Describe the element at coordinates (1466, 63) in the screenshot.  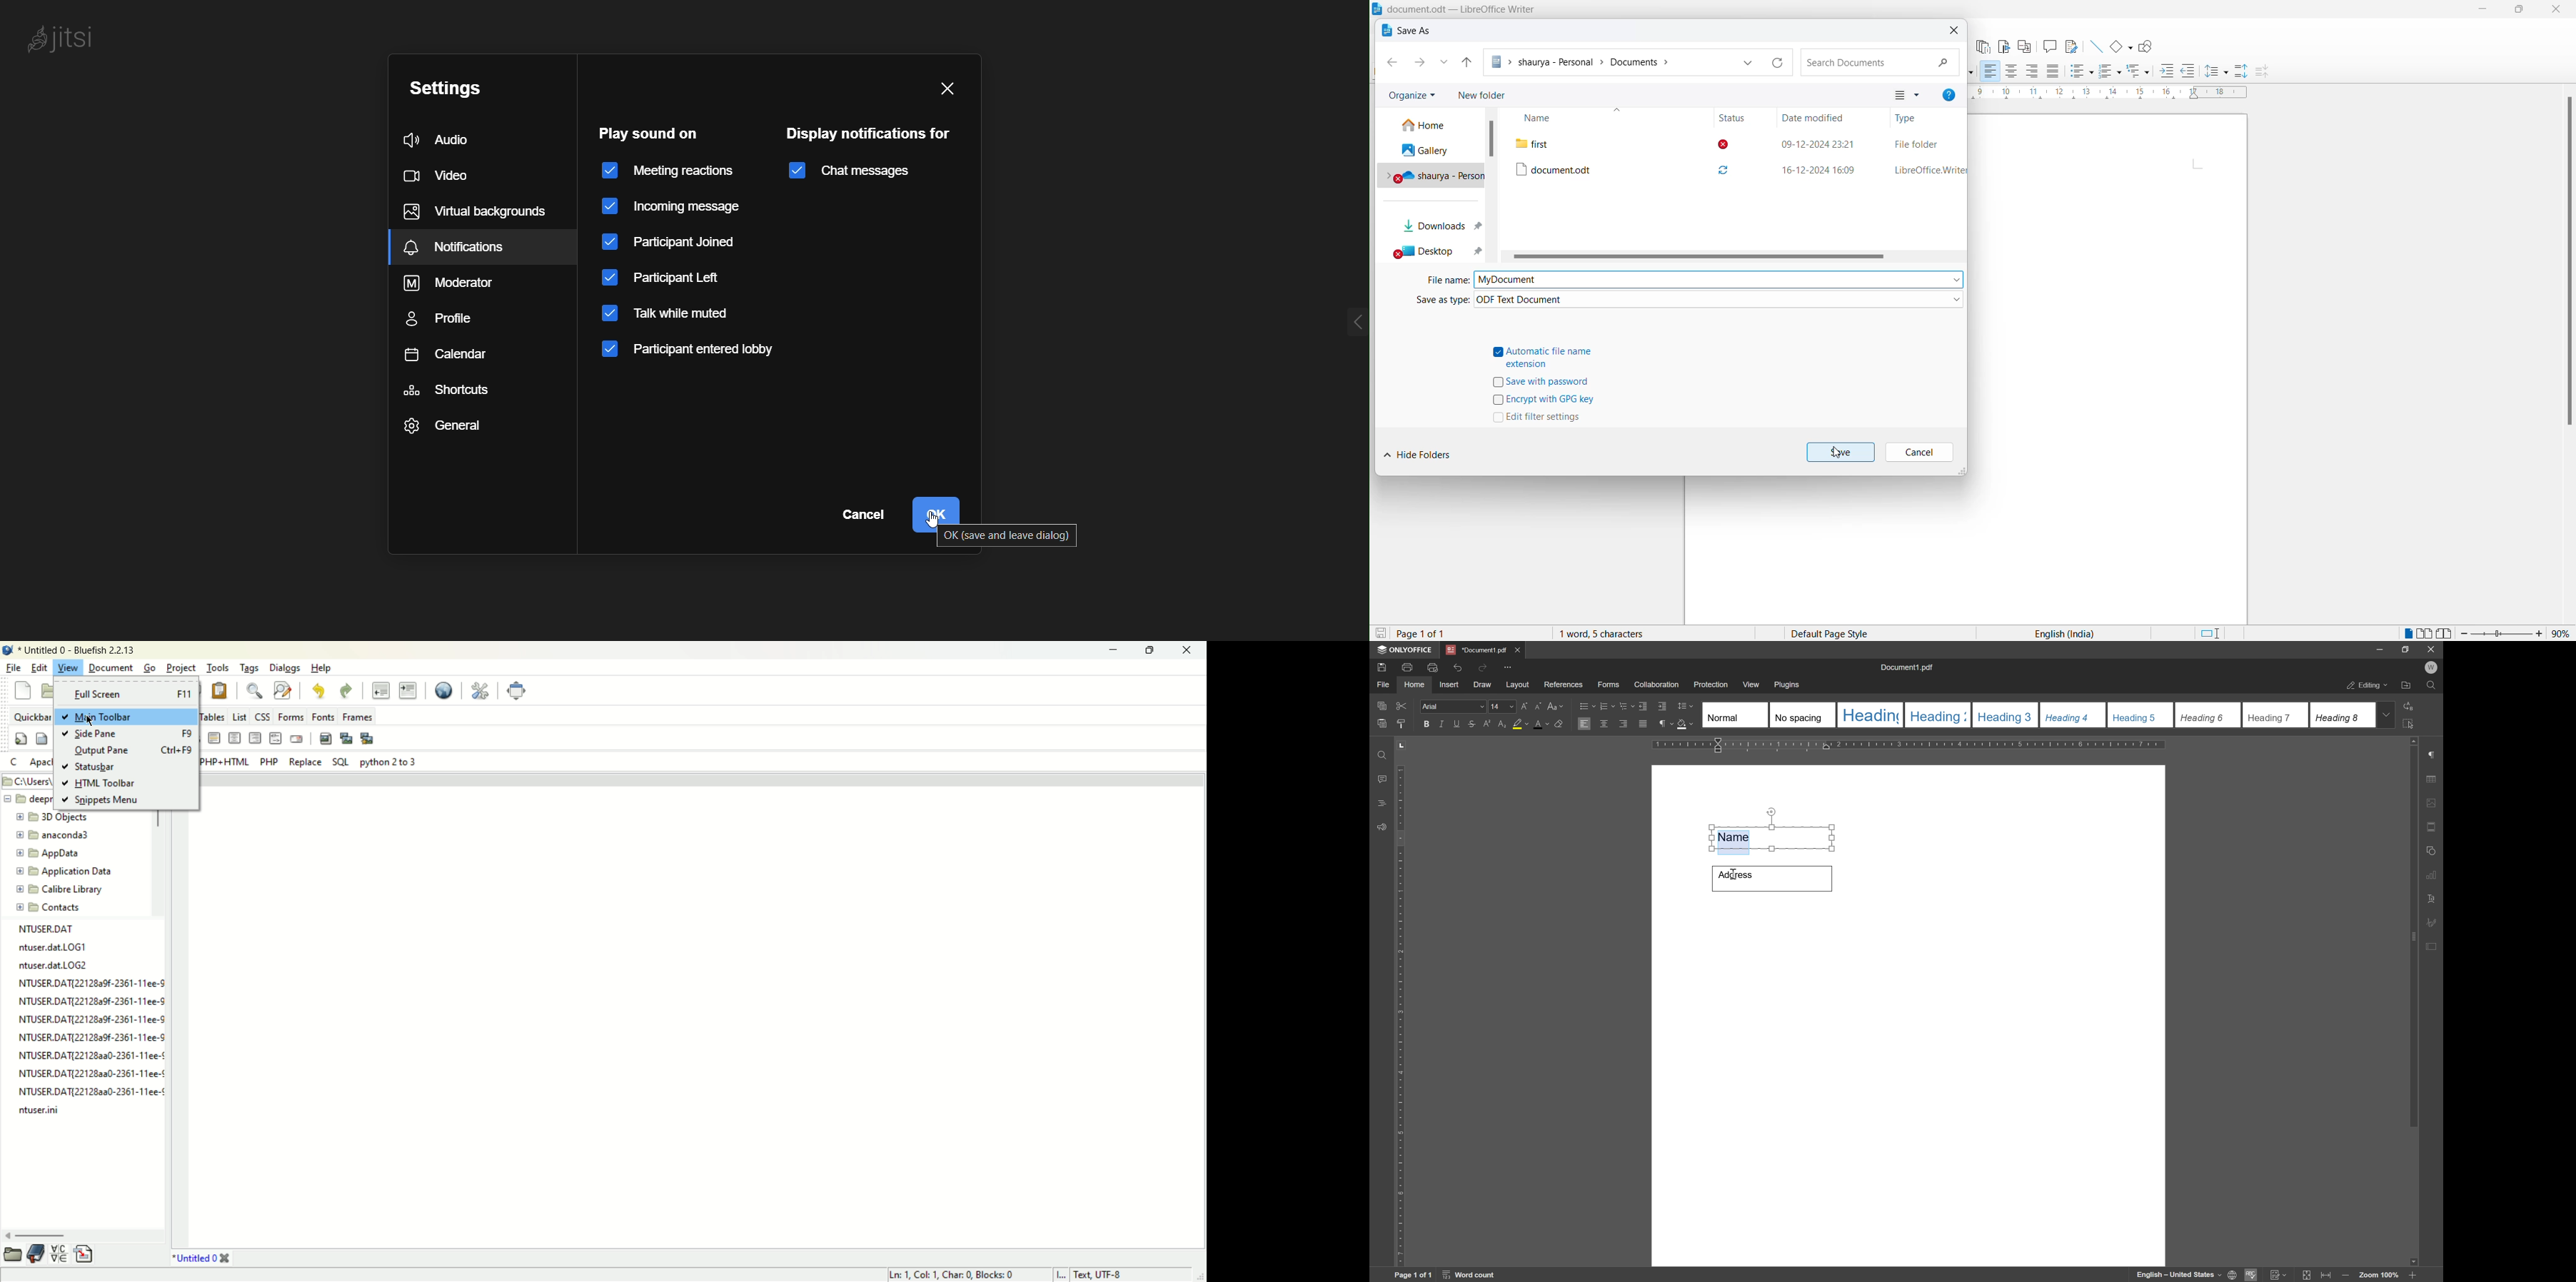
I see `Up to parent folder` at that location.